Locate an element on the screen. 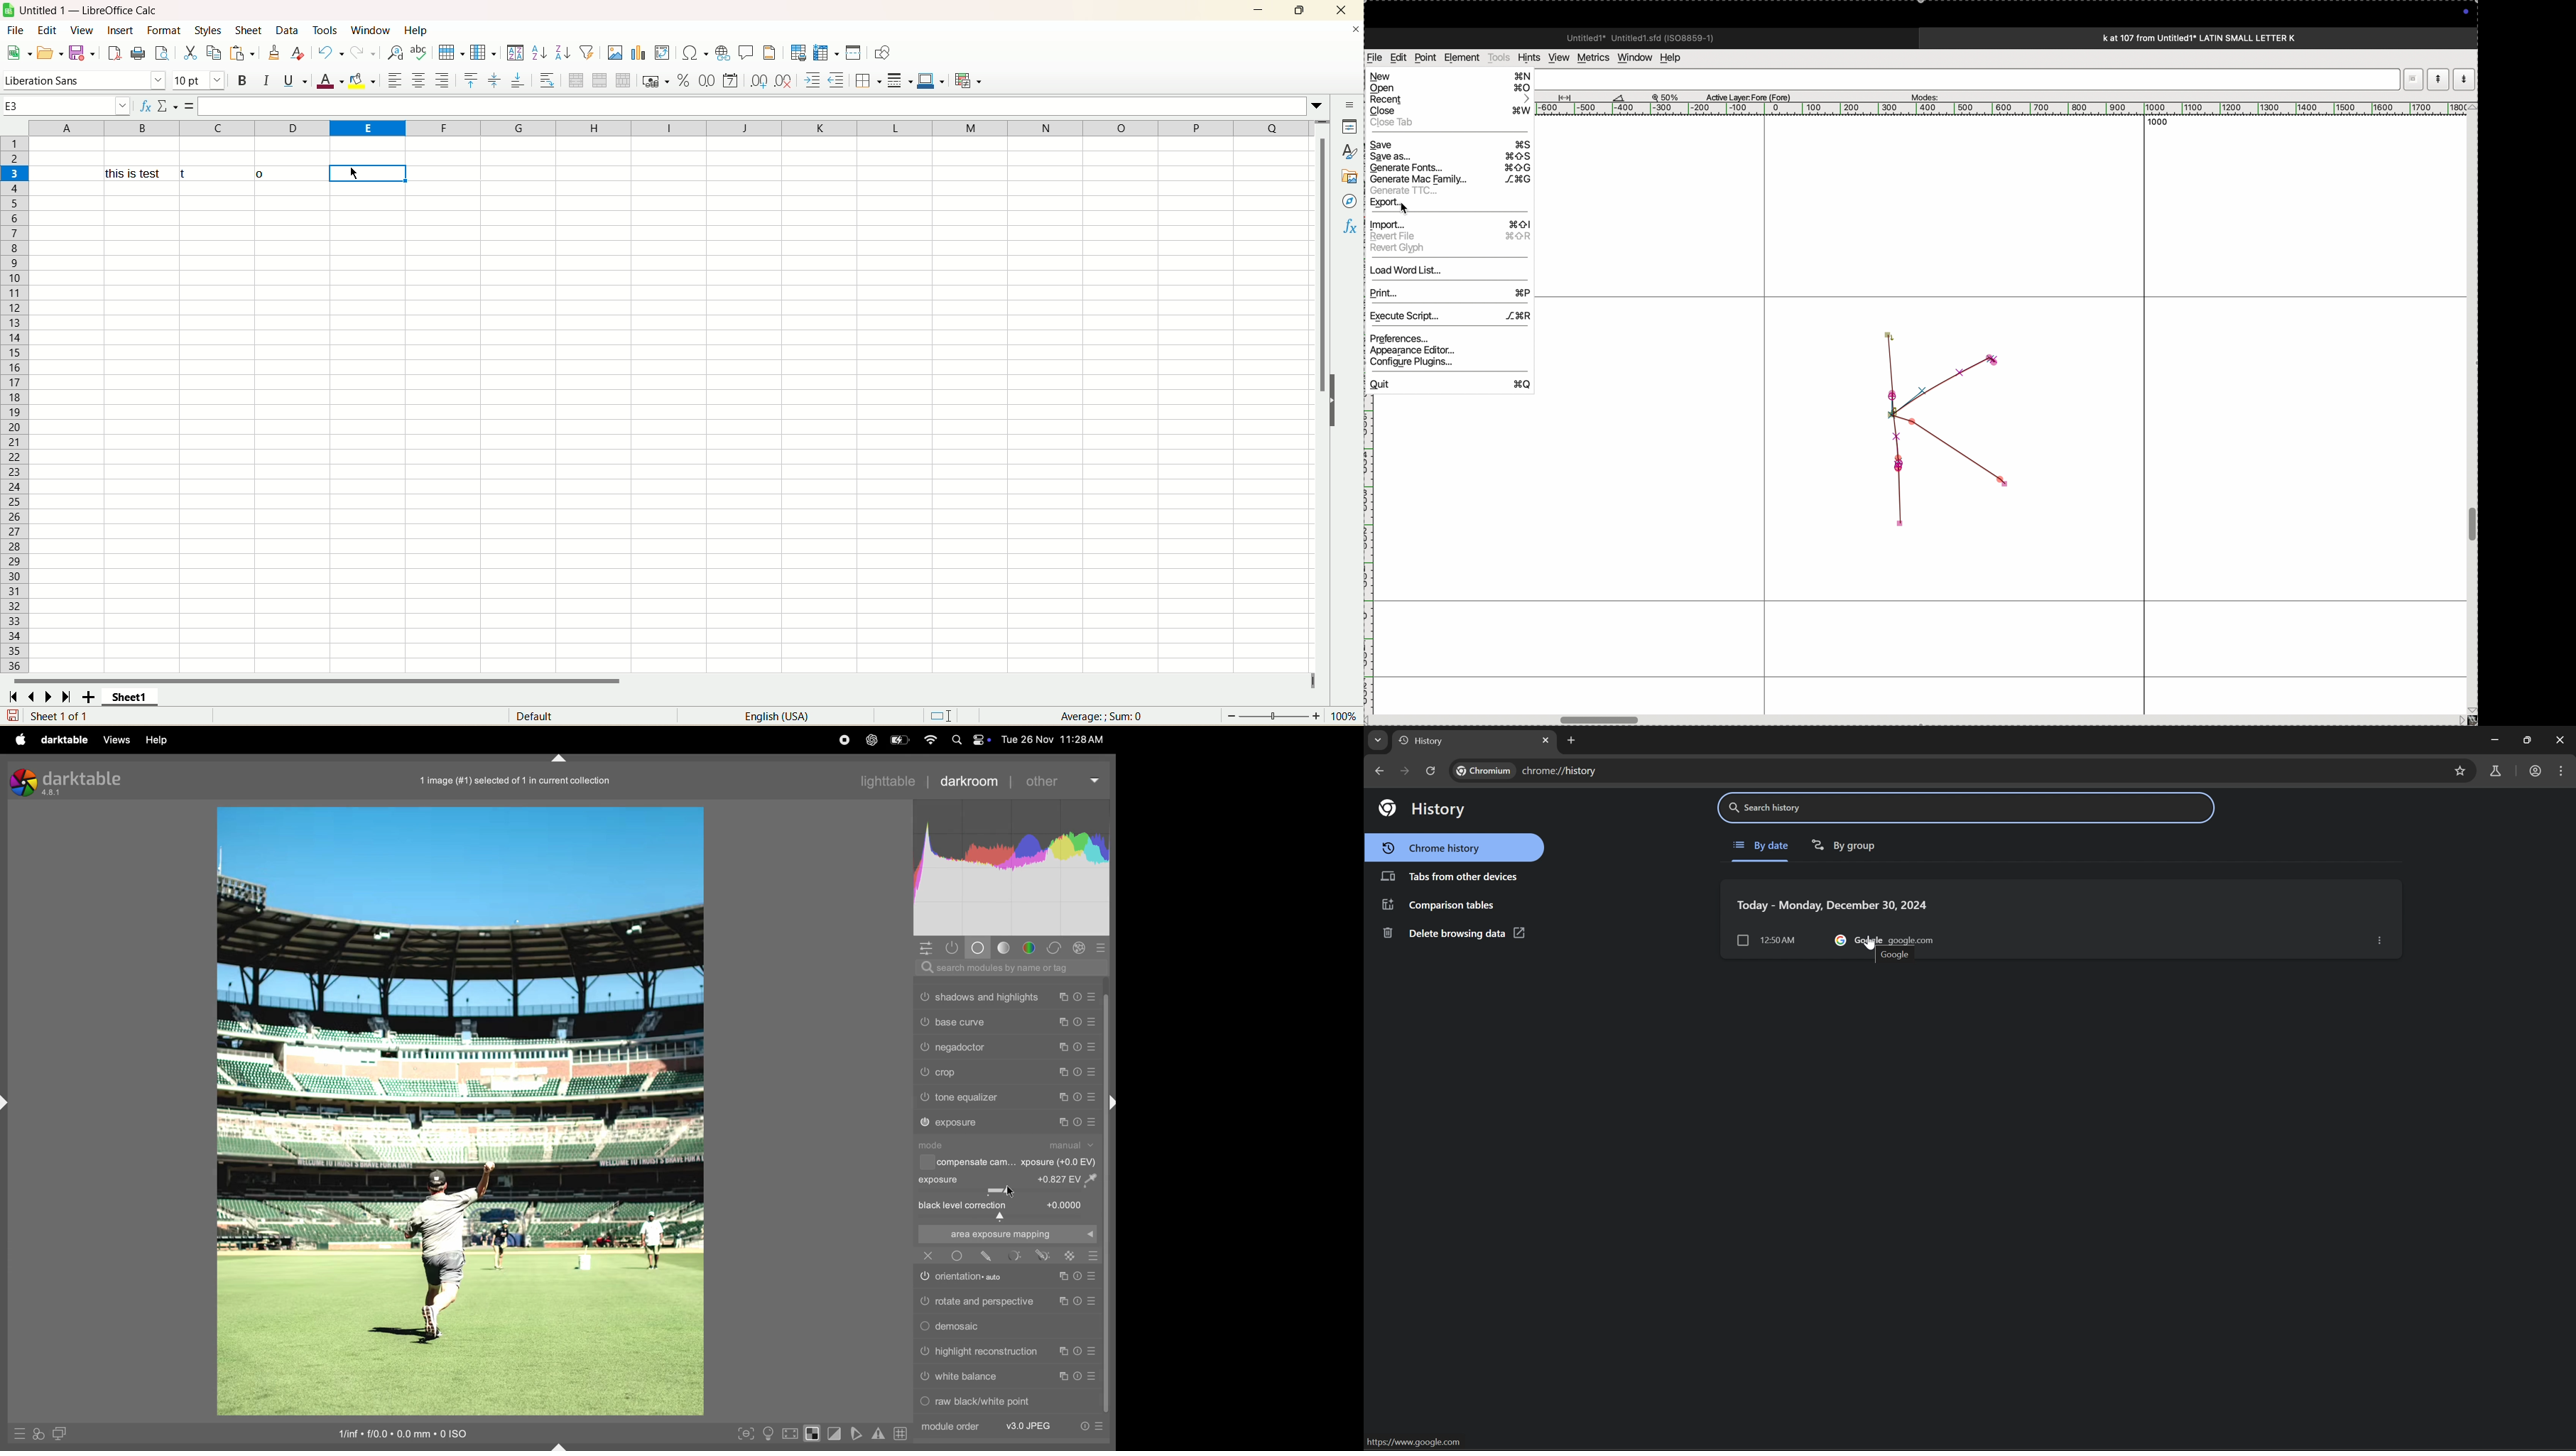  insert comment is located at coordinates (744, 53).